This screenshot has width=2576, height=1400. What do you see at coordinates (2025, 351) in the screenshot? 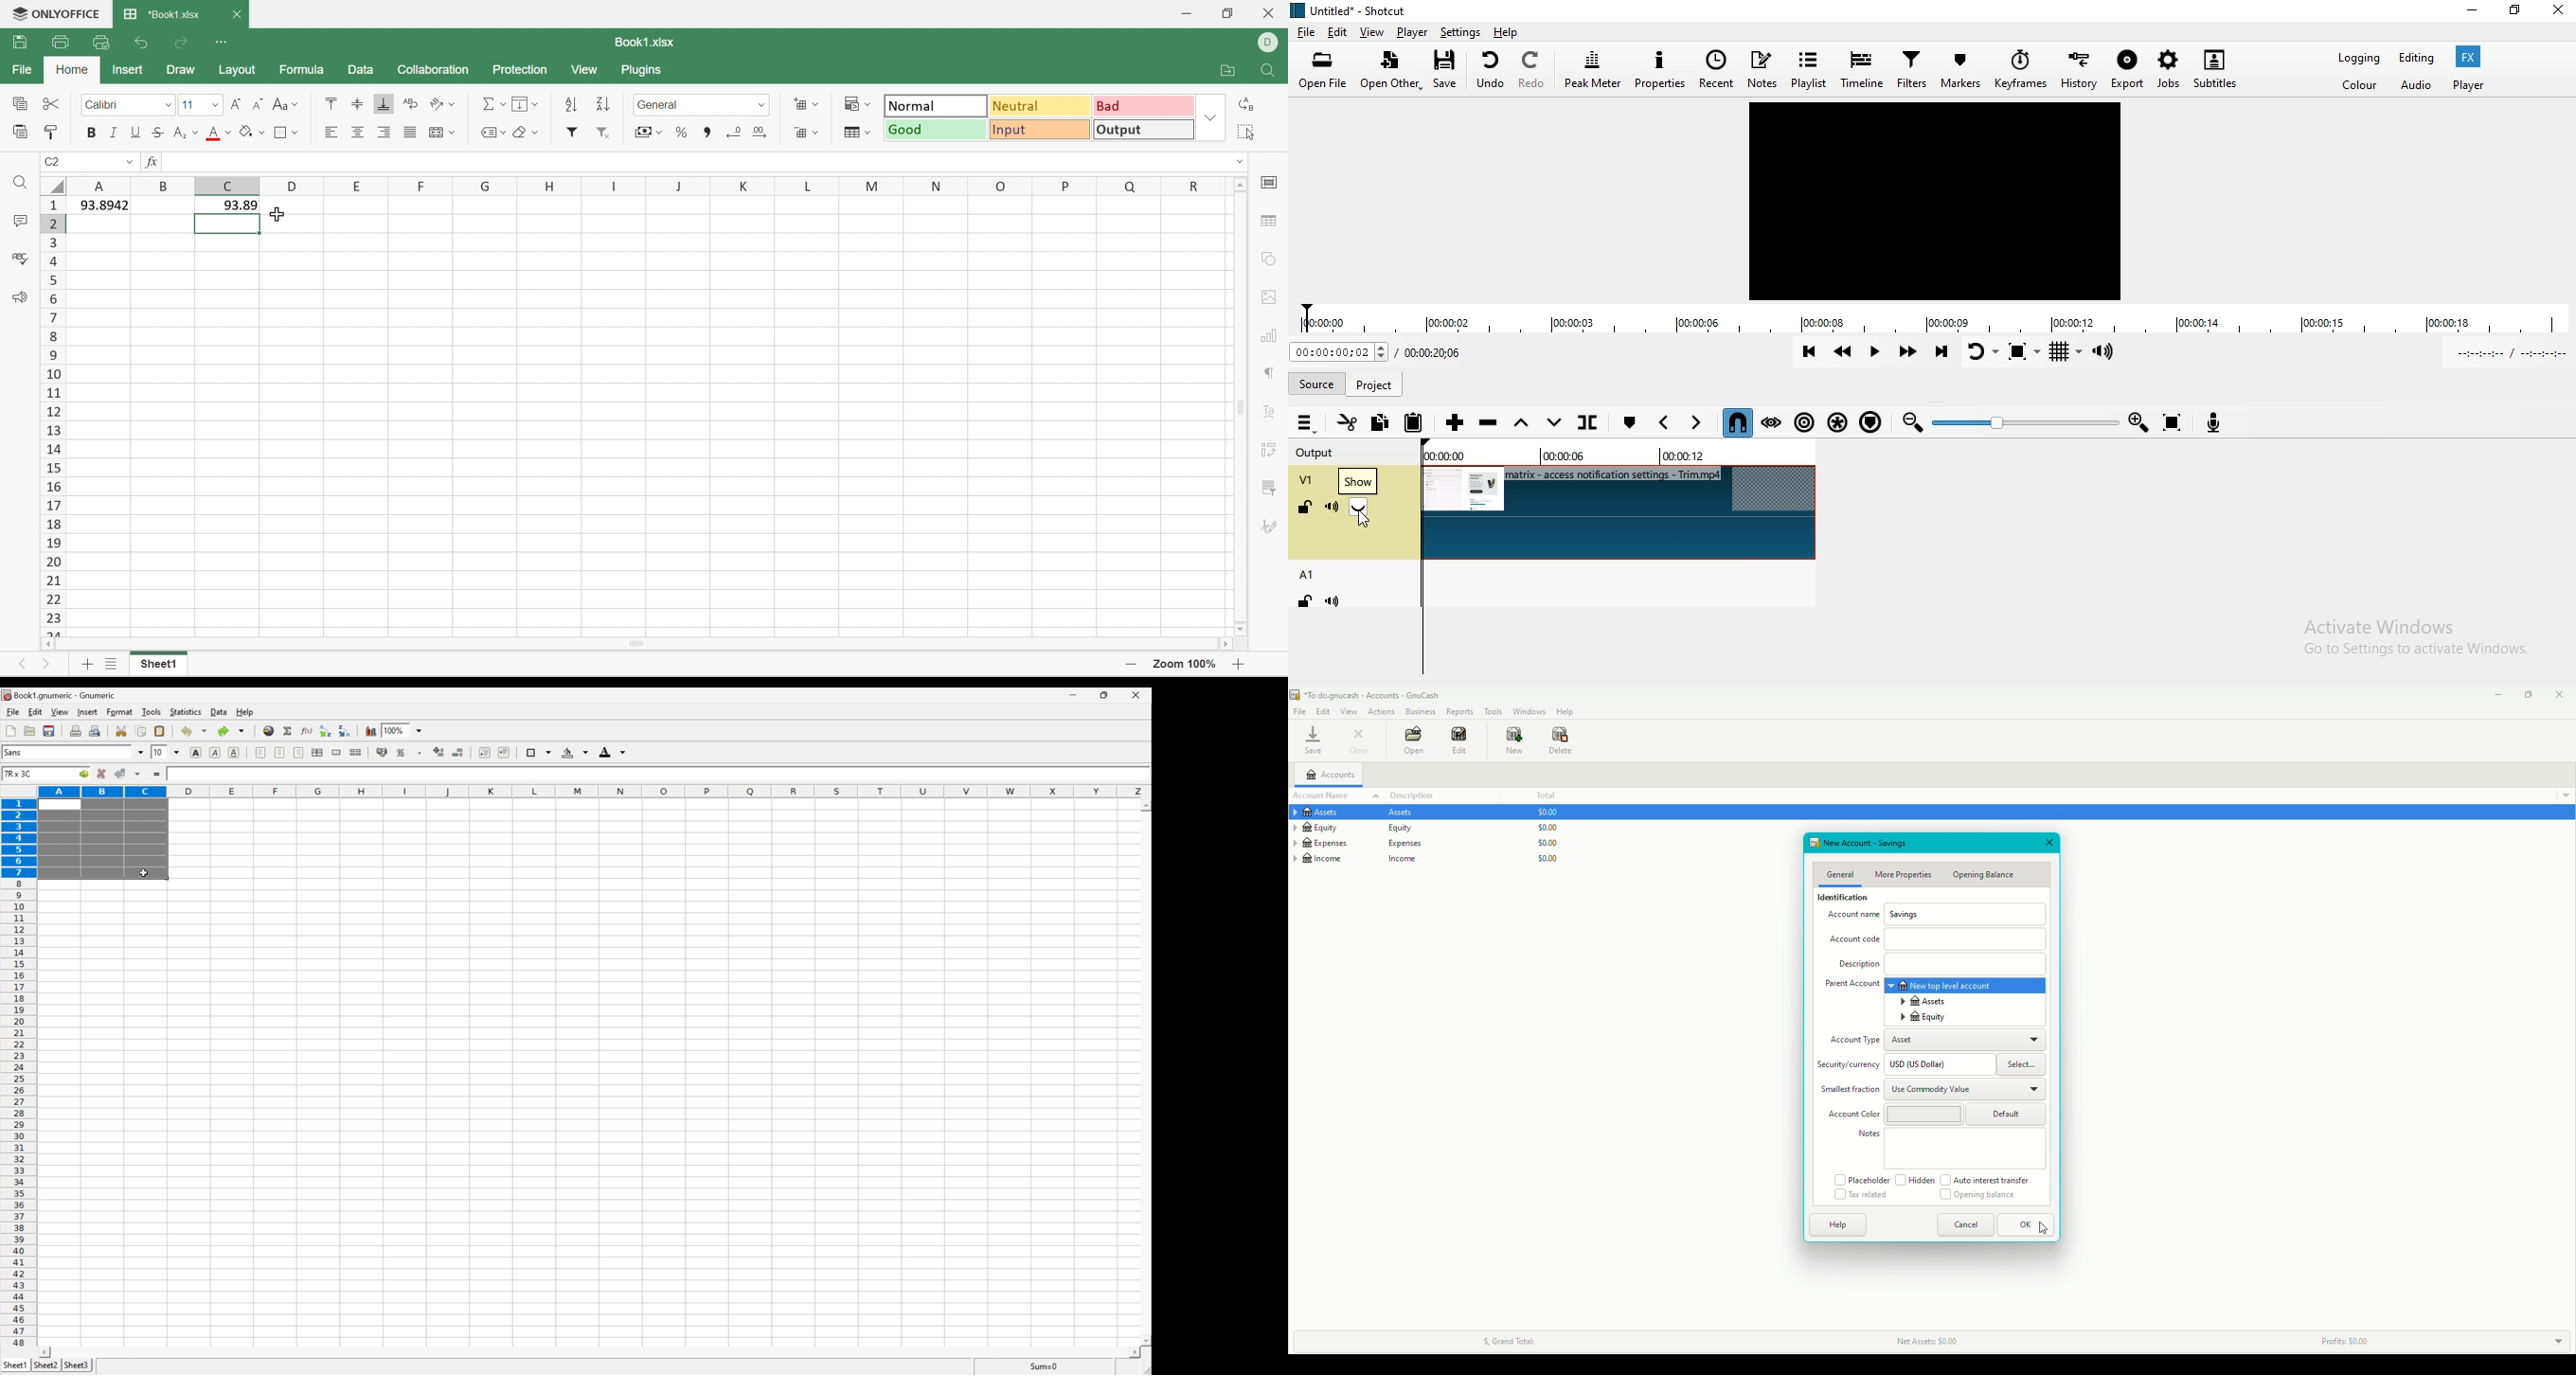
I see `` at bounding box center [2025, 351].